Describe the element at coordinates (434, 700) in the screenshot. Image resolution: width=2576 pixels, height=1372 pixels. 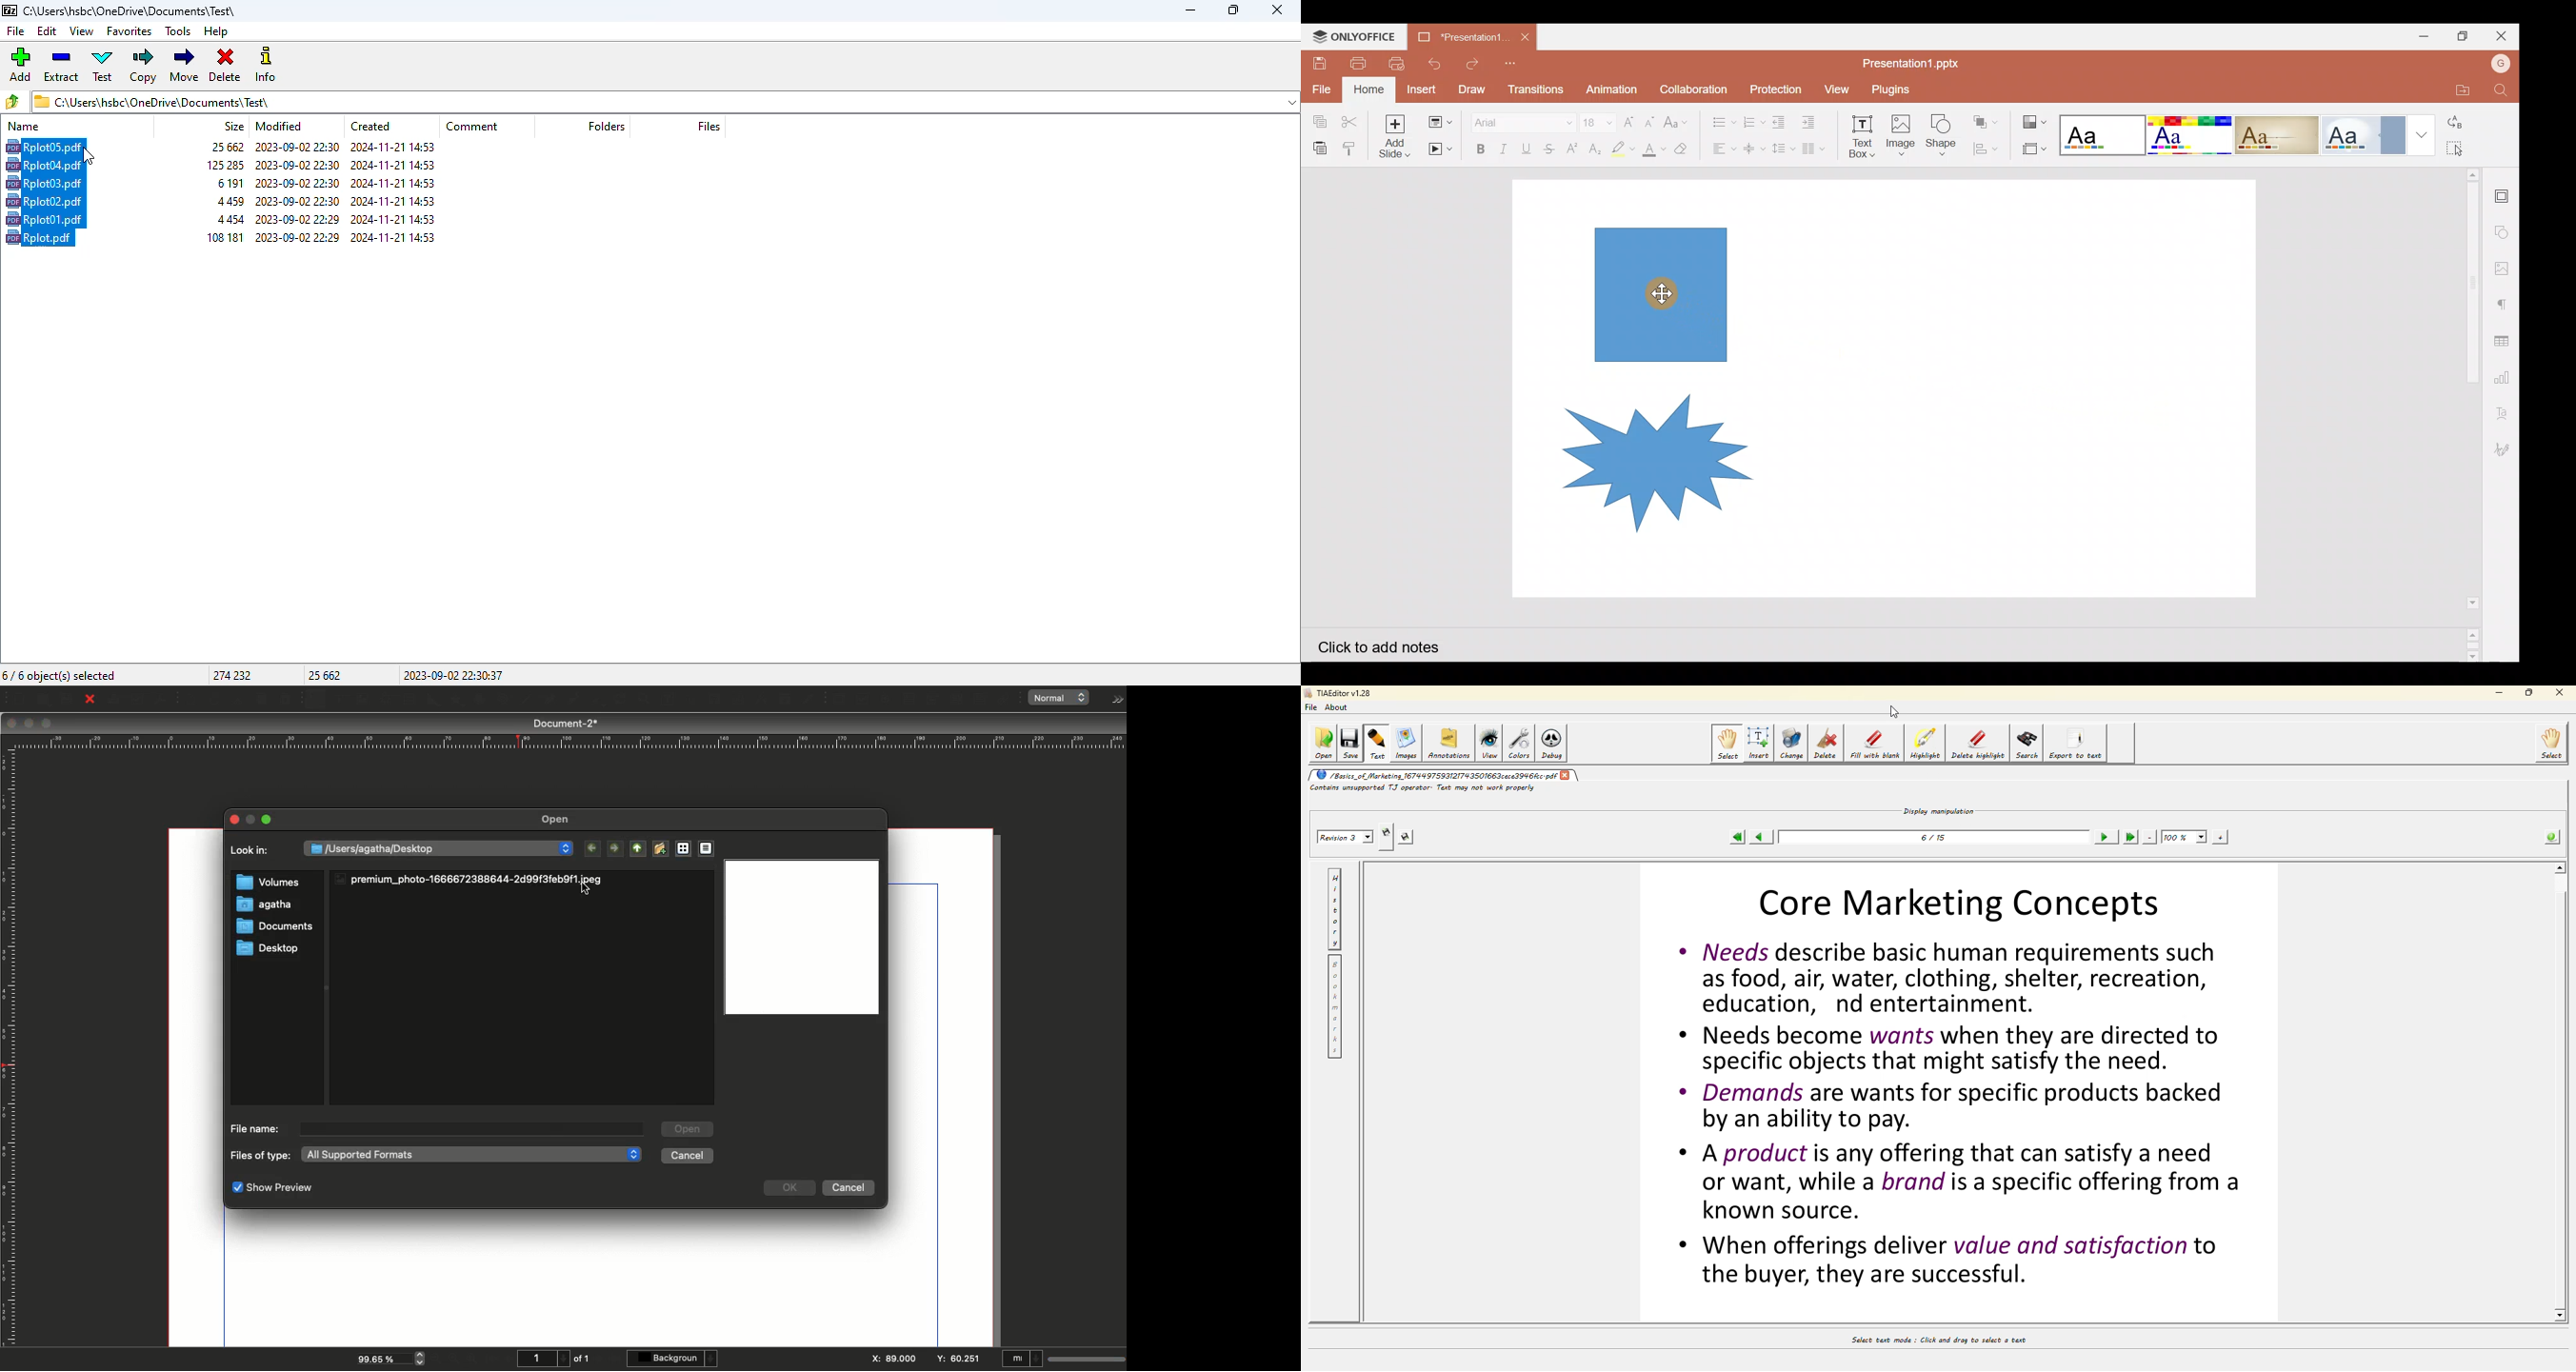
I see `Shape` at that location.